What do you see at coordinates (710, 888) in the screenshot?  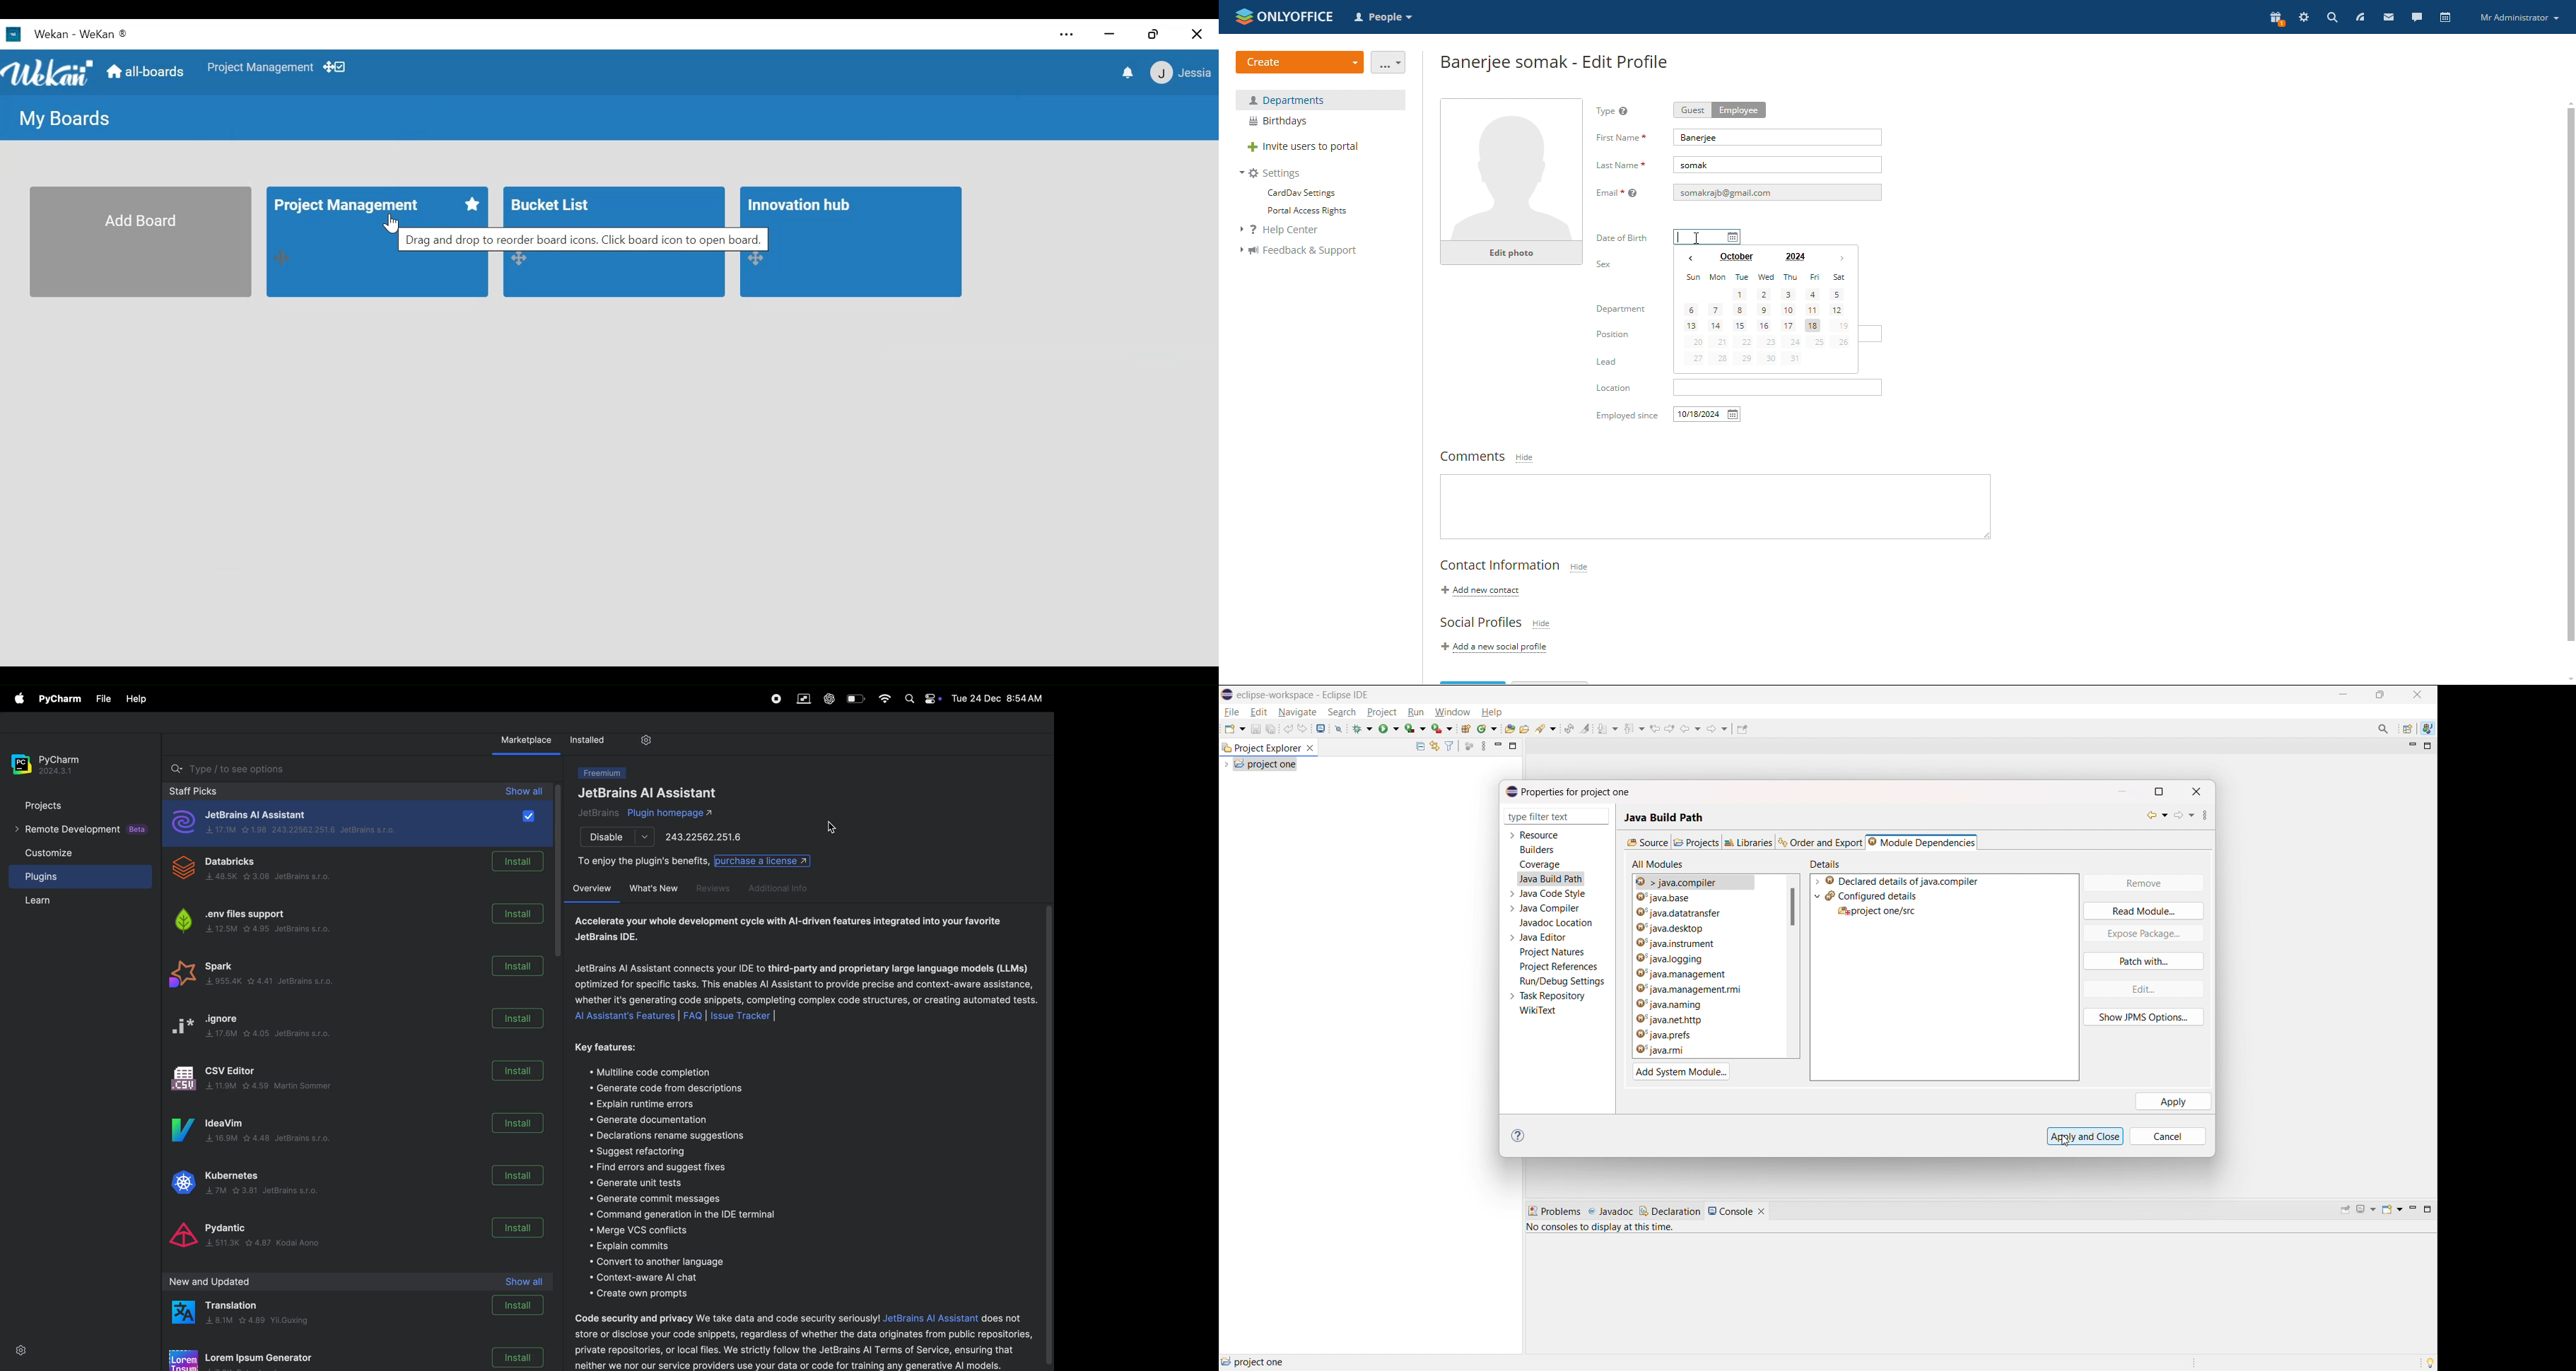 I see `reviews` at bounding box center [710, 888].